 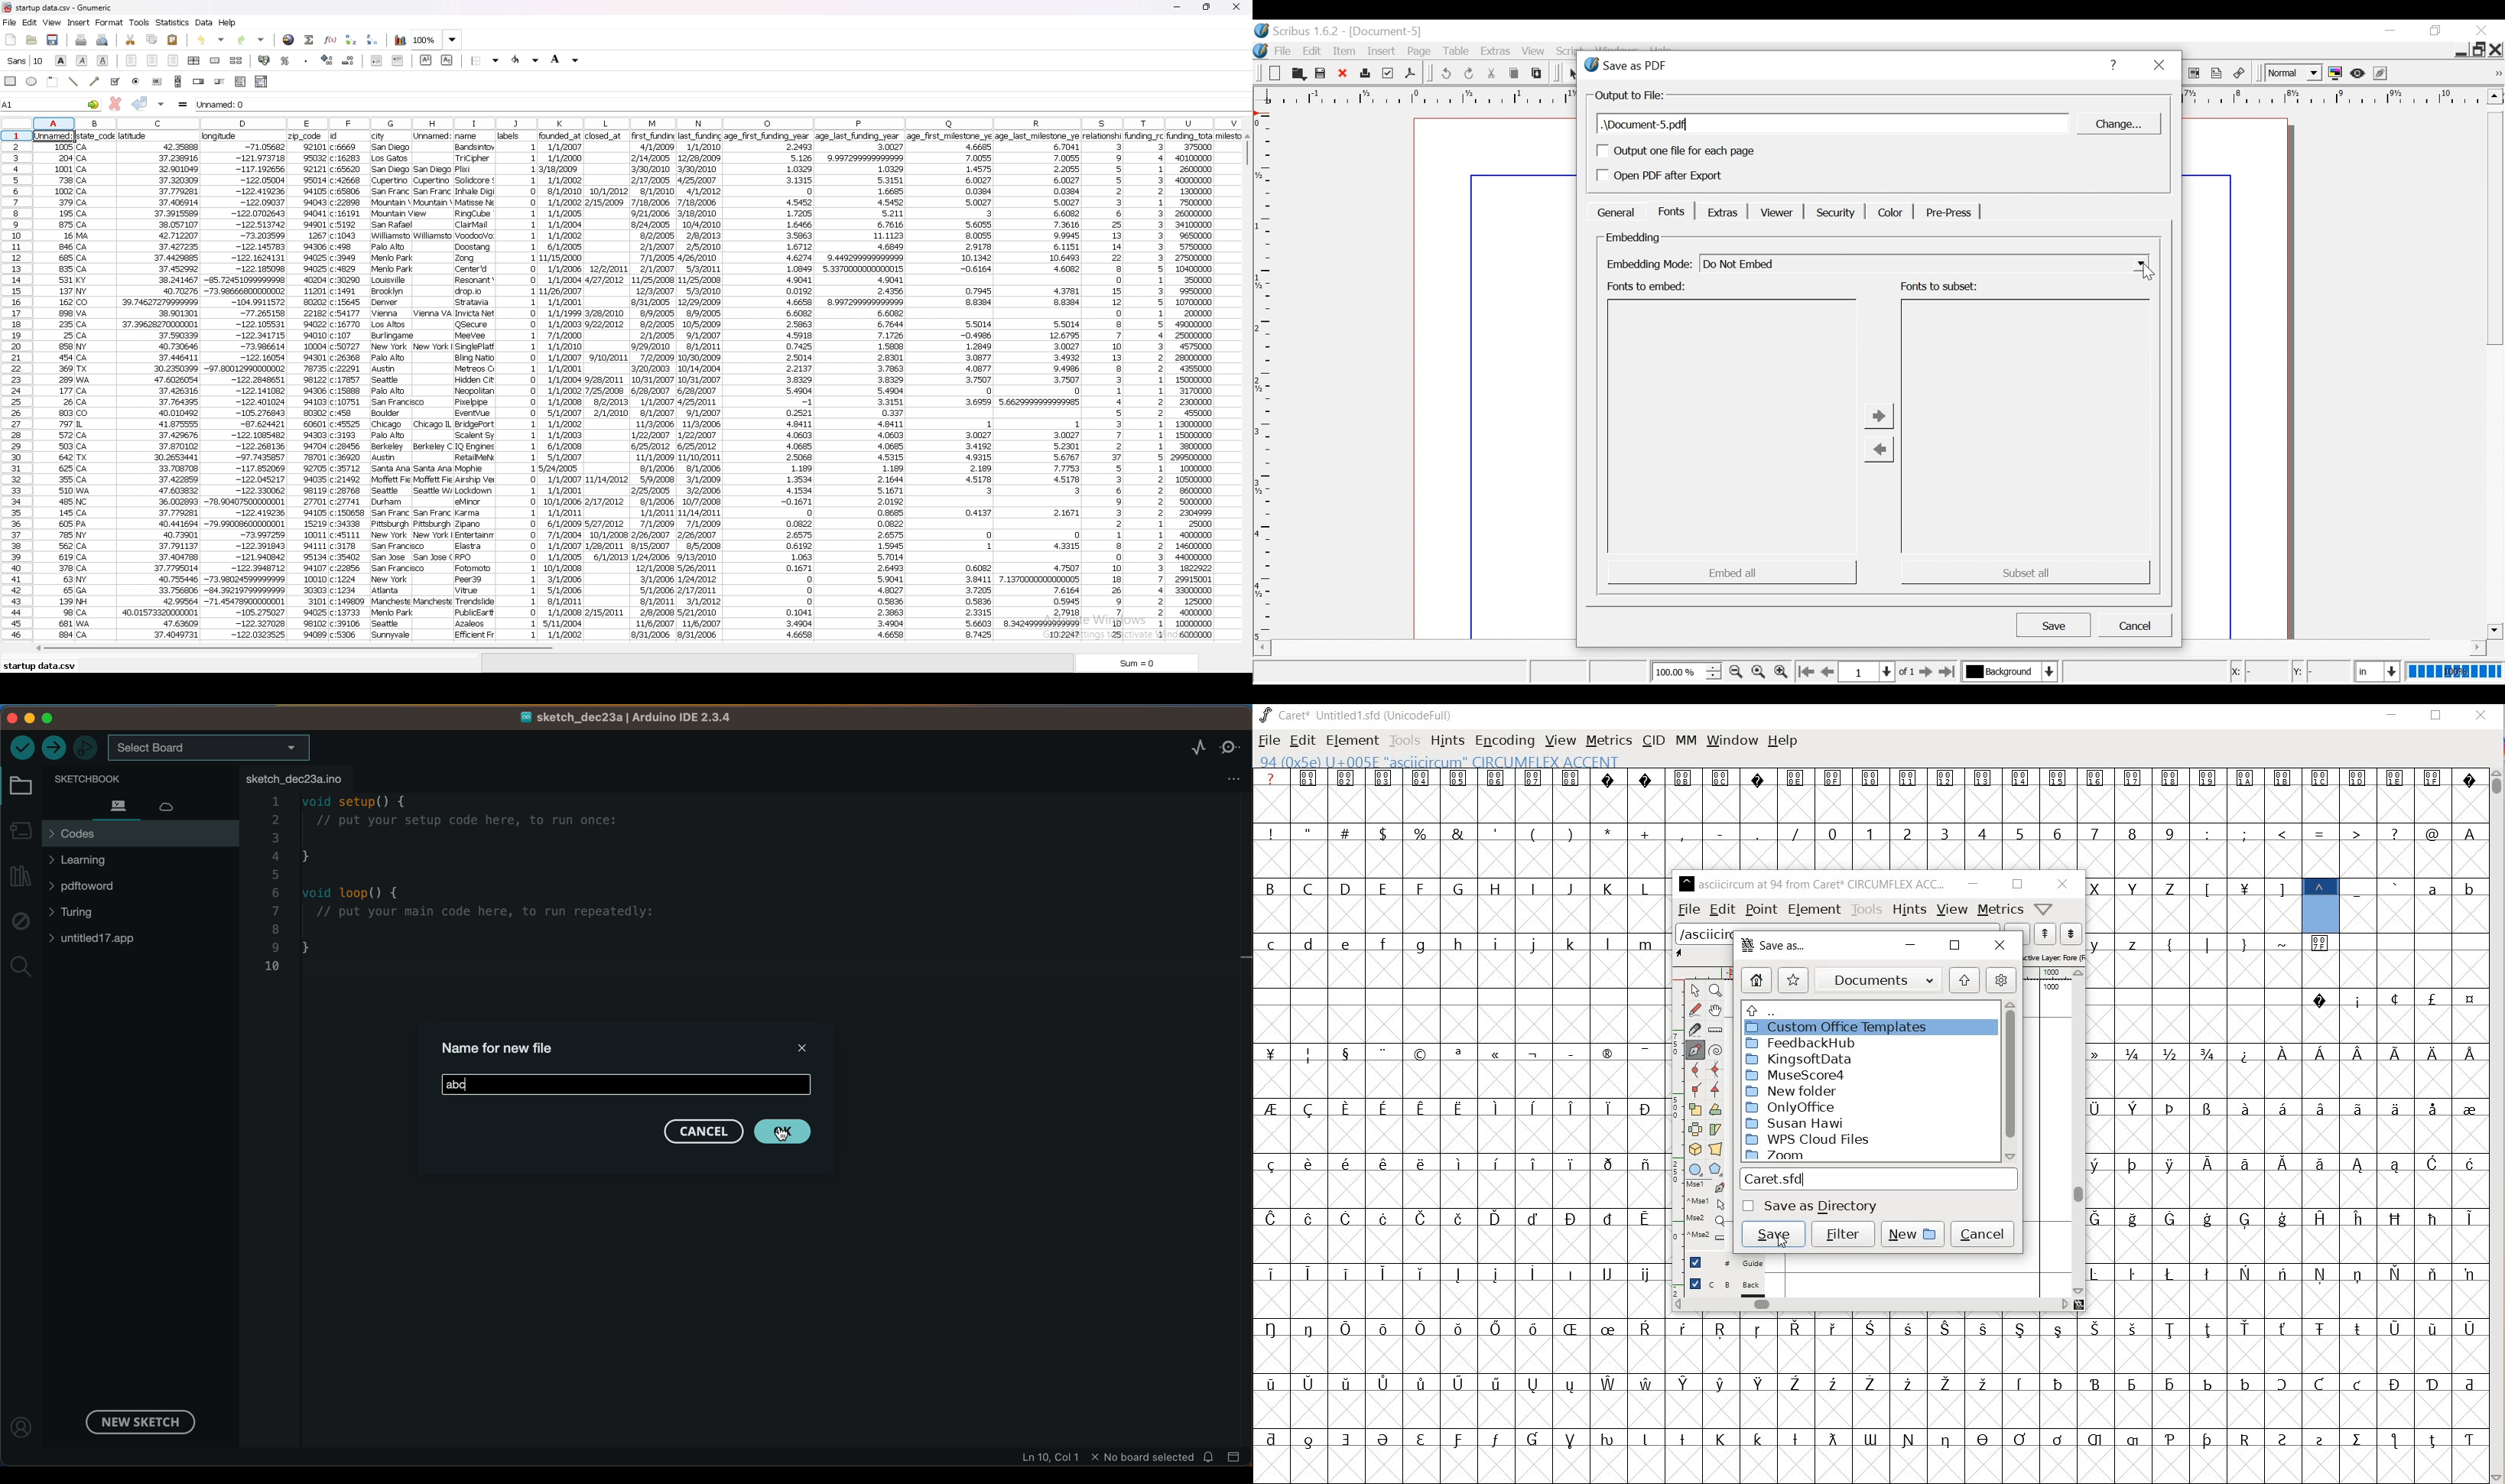 I want to click on view, so click(x=1952, y=910).